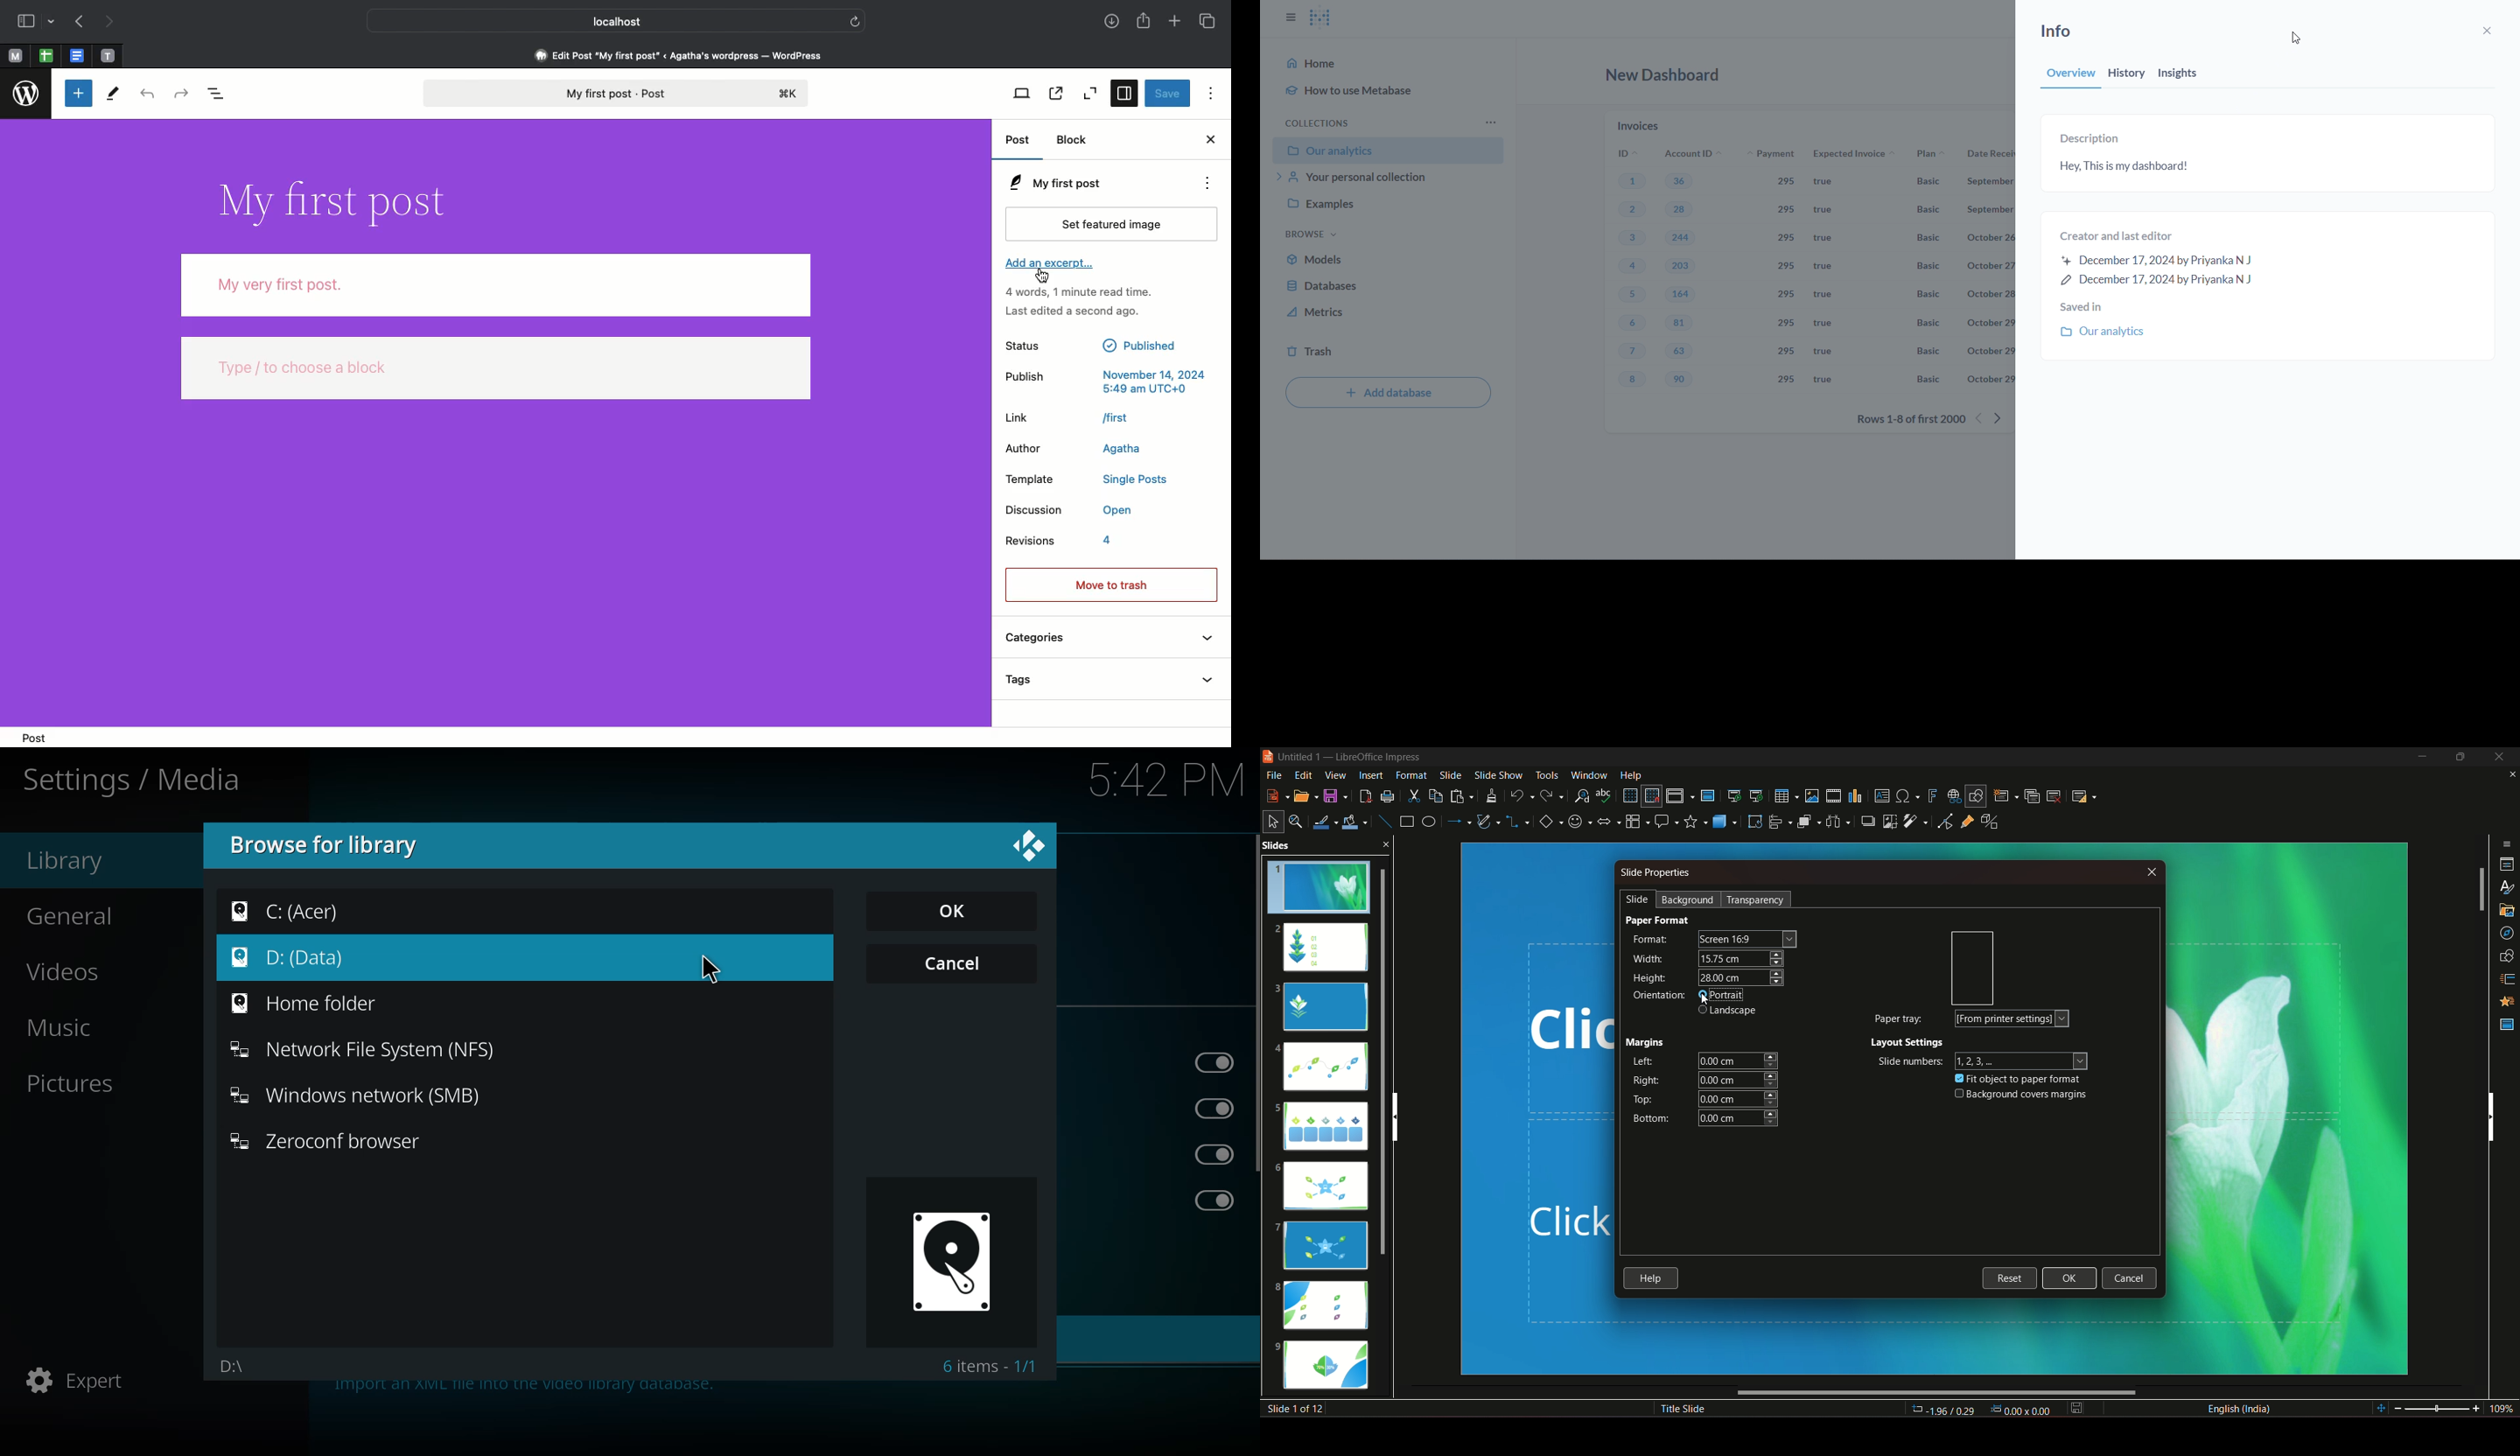 The image size is (2520, 1456). I want to click on find and replace, so click(1582, 794).